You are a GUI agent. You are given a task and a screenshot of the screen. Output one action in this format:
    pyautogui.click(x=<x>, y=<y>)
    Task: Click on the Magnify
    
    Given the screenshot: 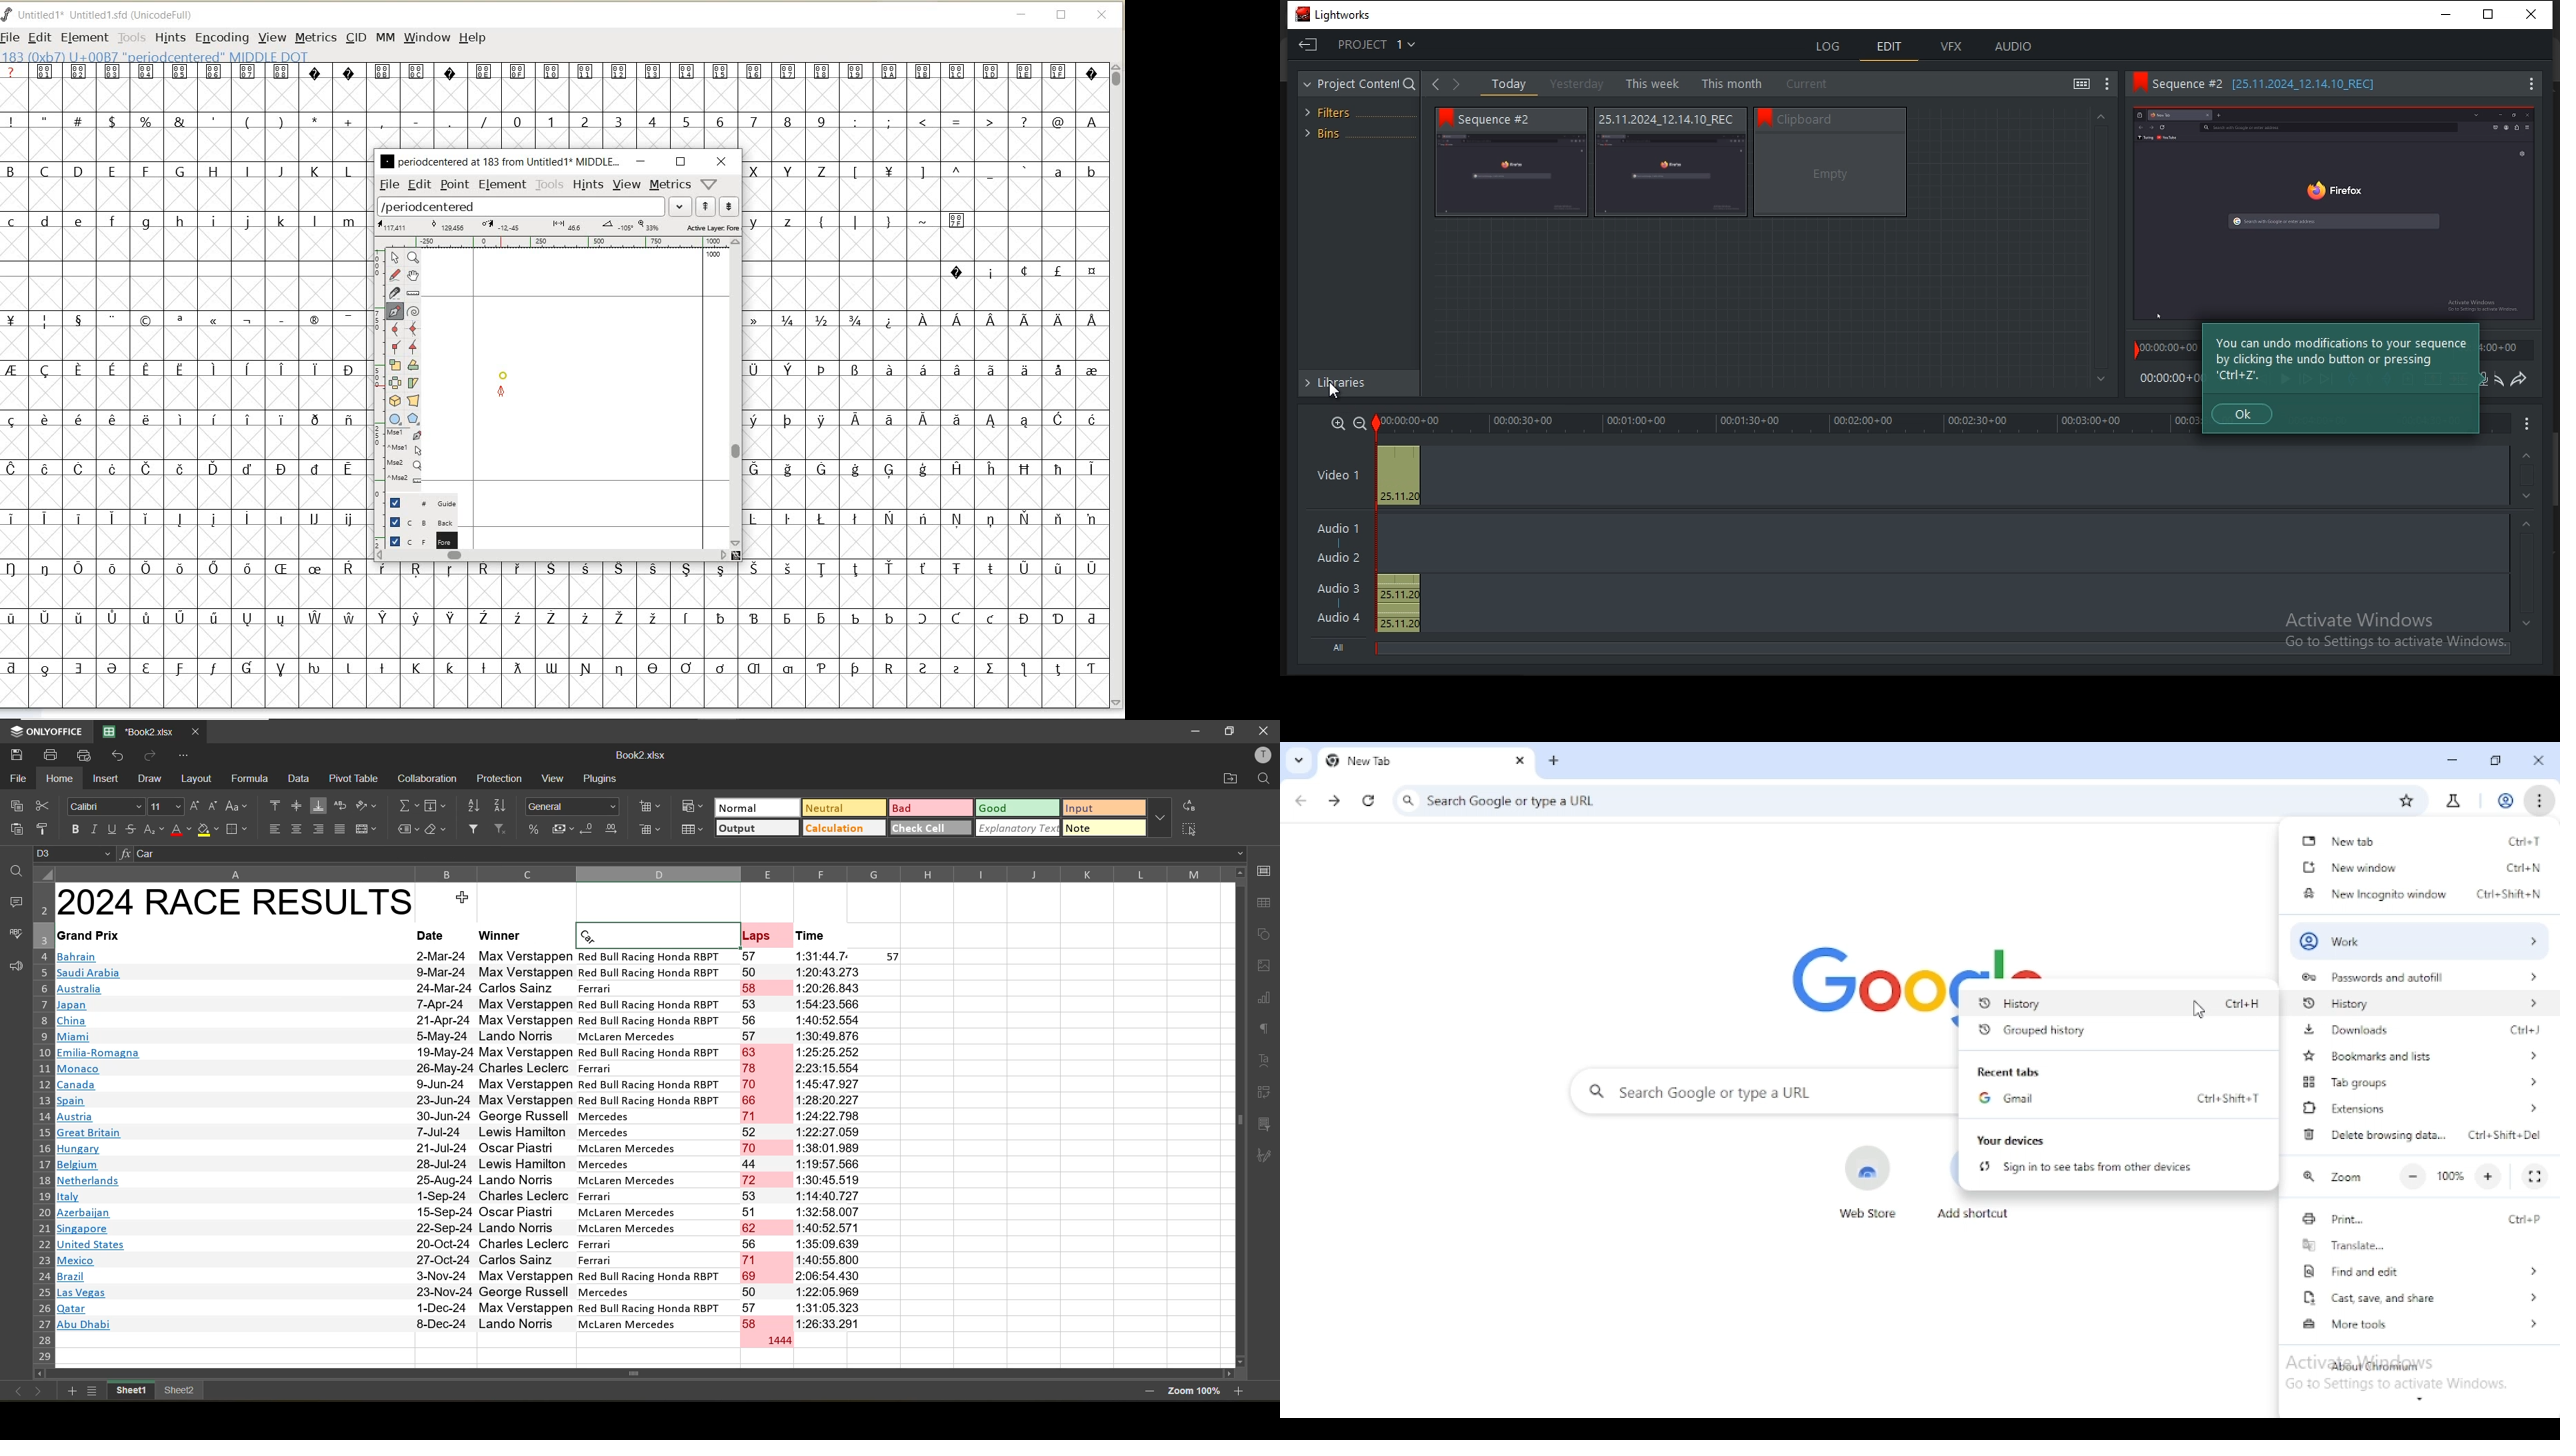 What is the action you would take?
    pyautogui.click(x=413, y=258)
    